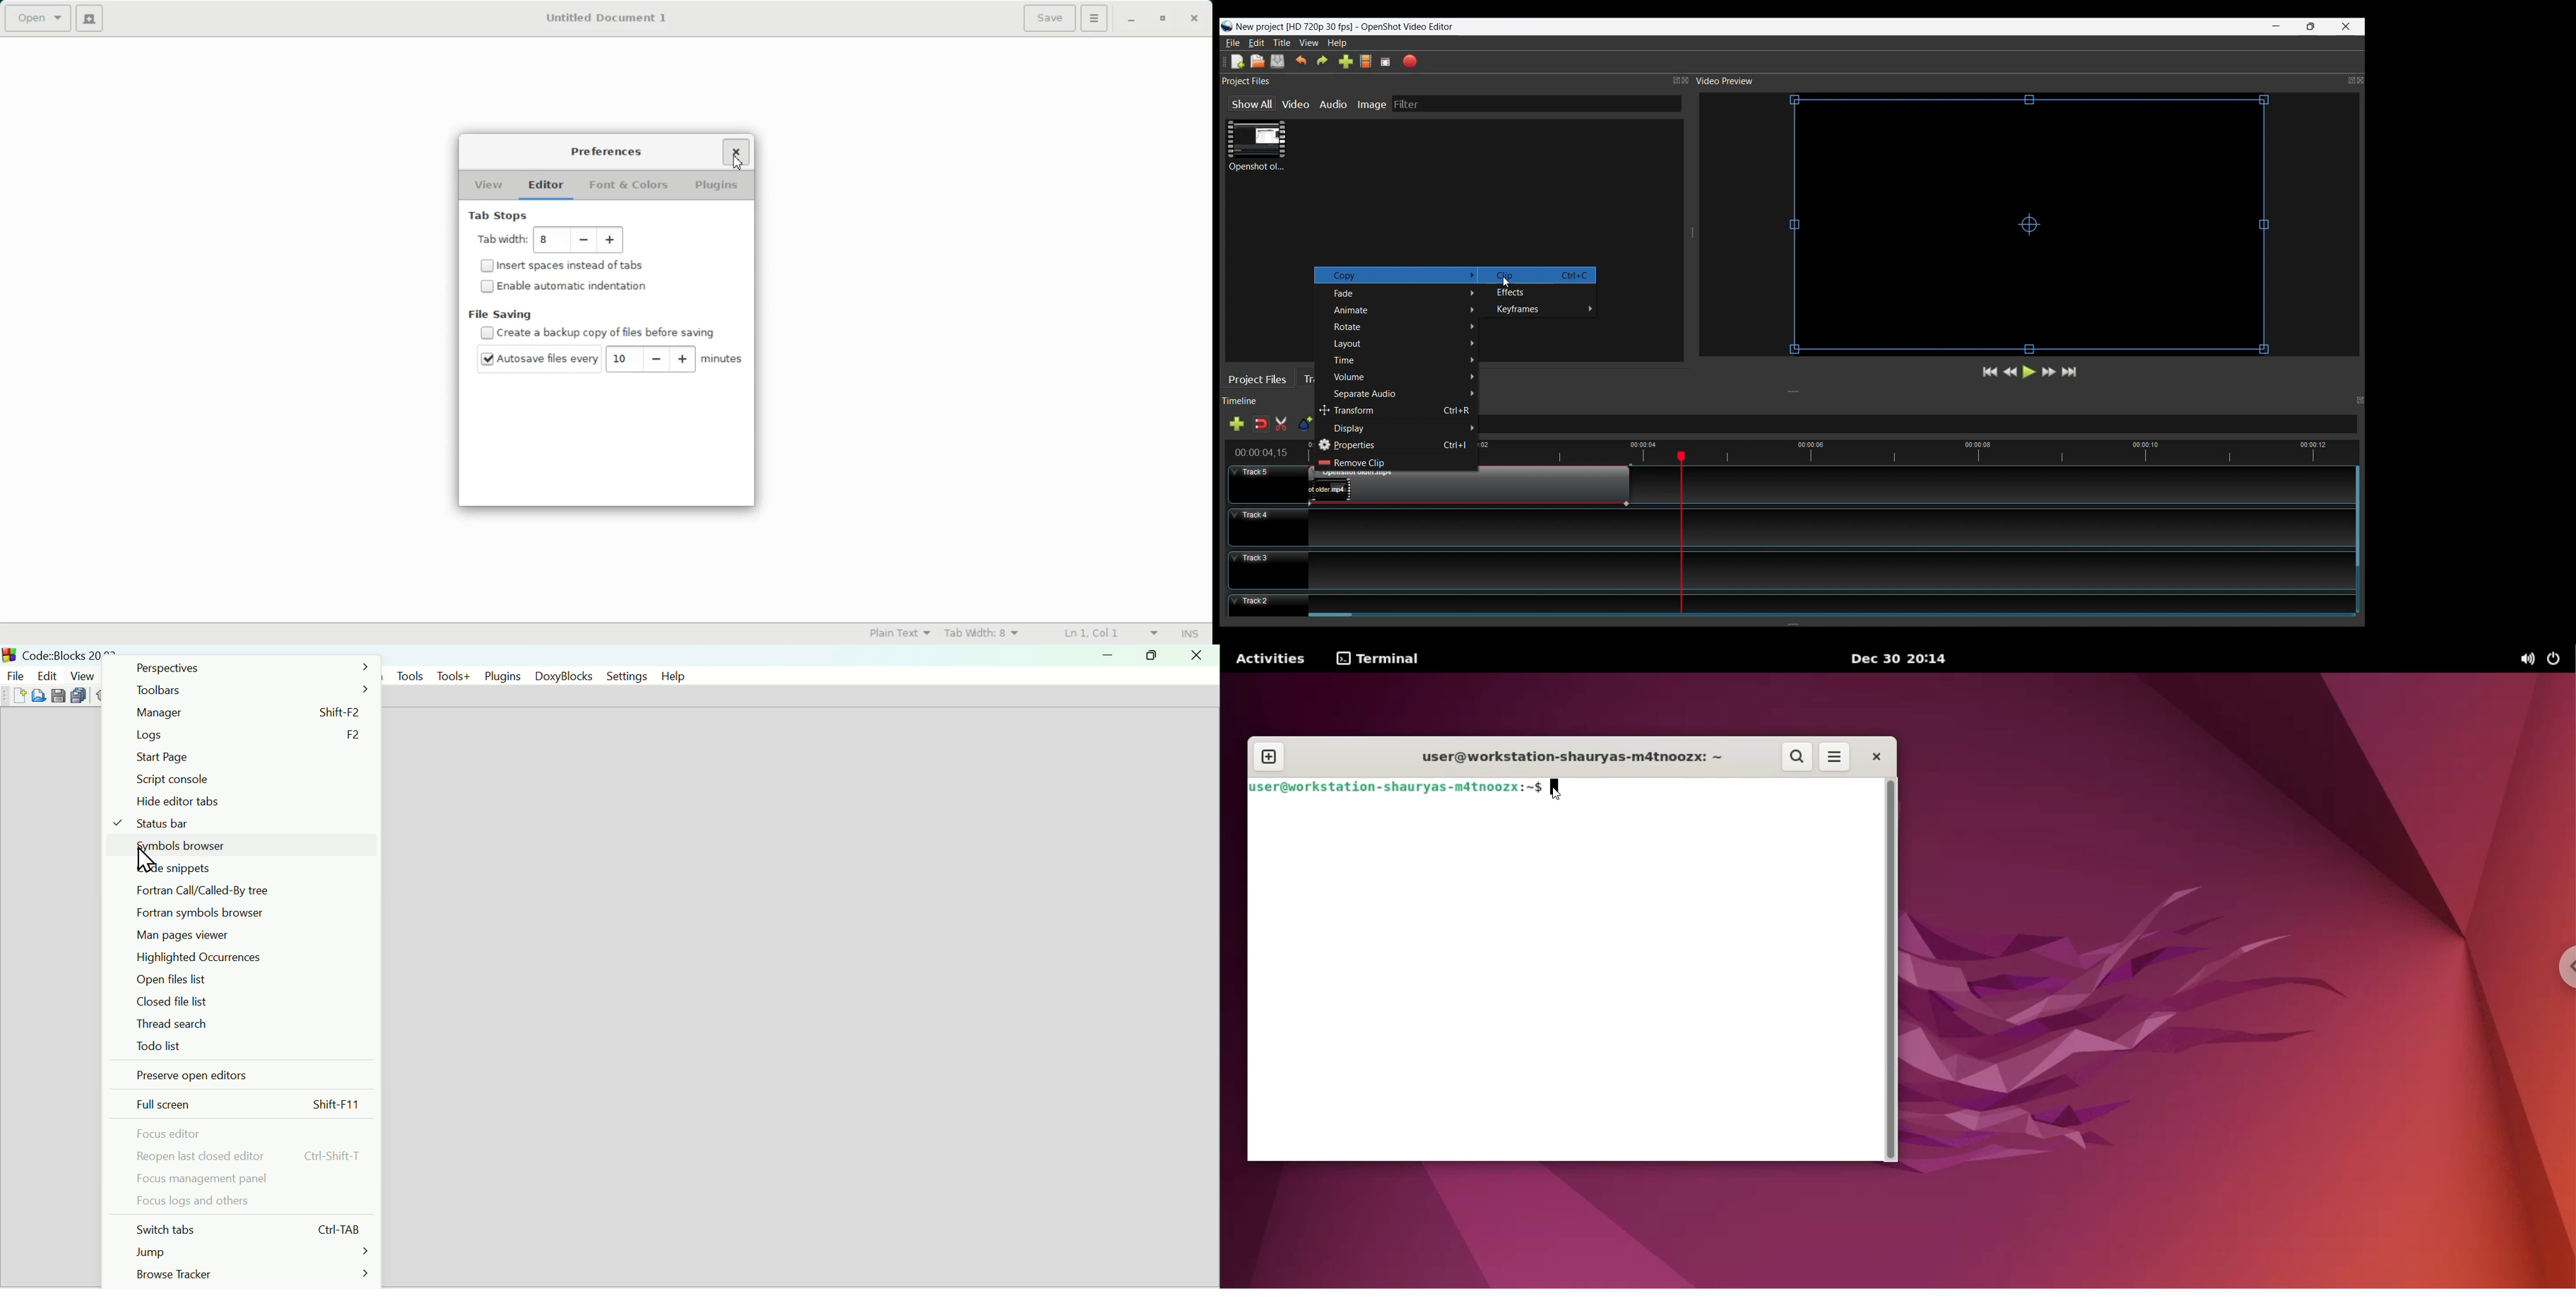 This screenshot has height=1316, width=2576. Describe the element at coordinates (1261, 424) in the screenshot. I see `Snap` at that location.